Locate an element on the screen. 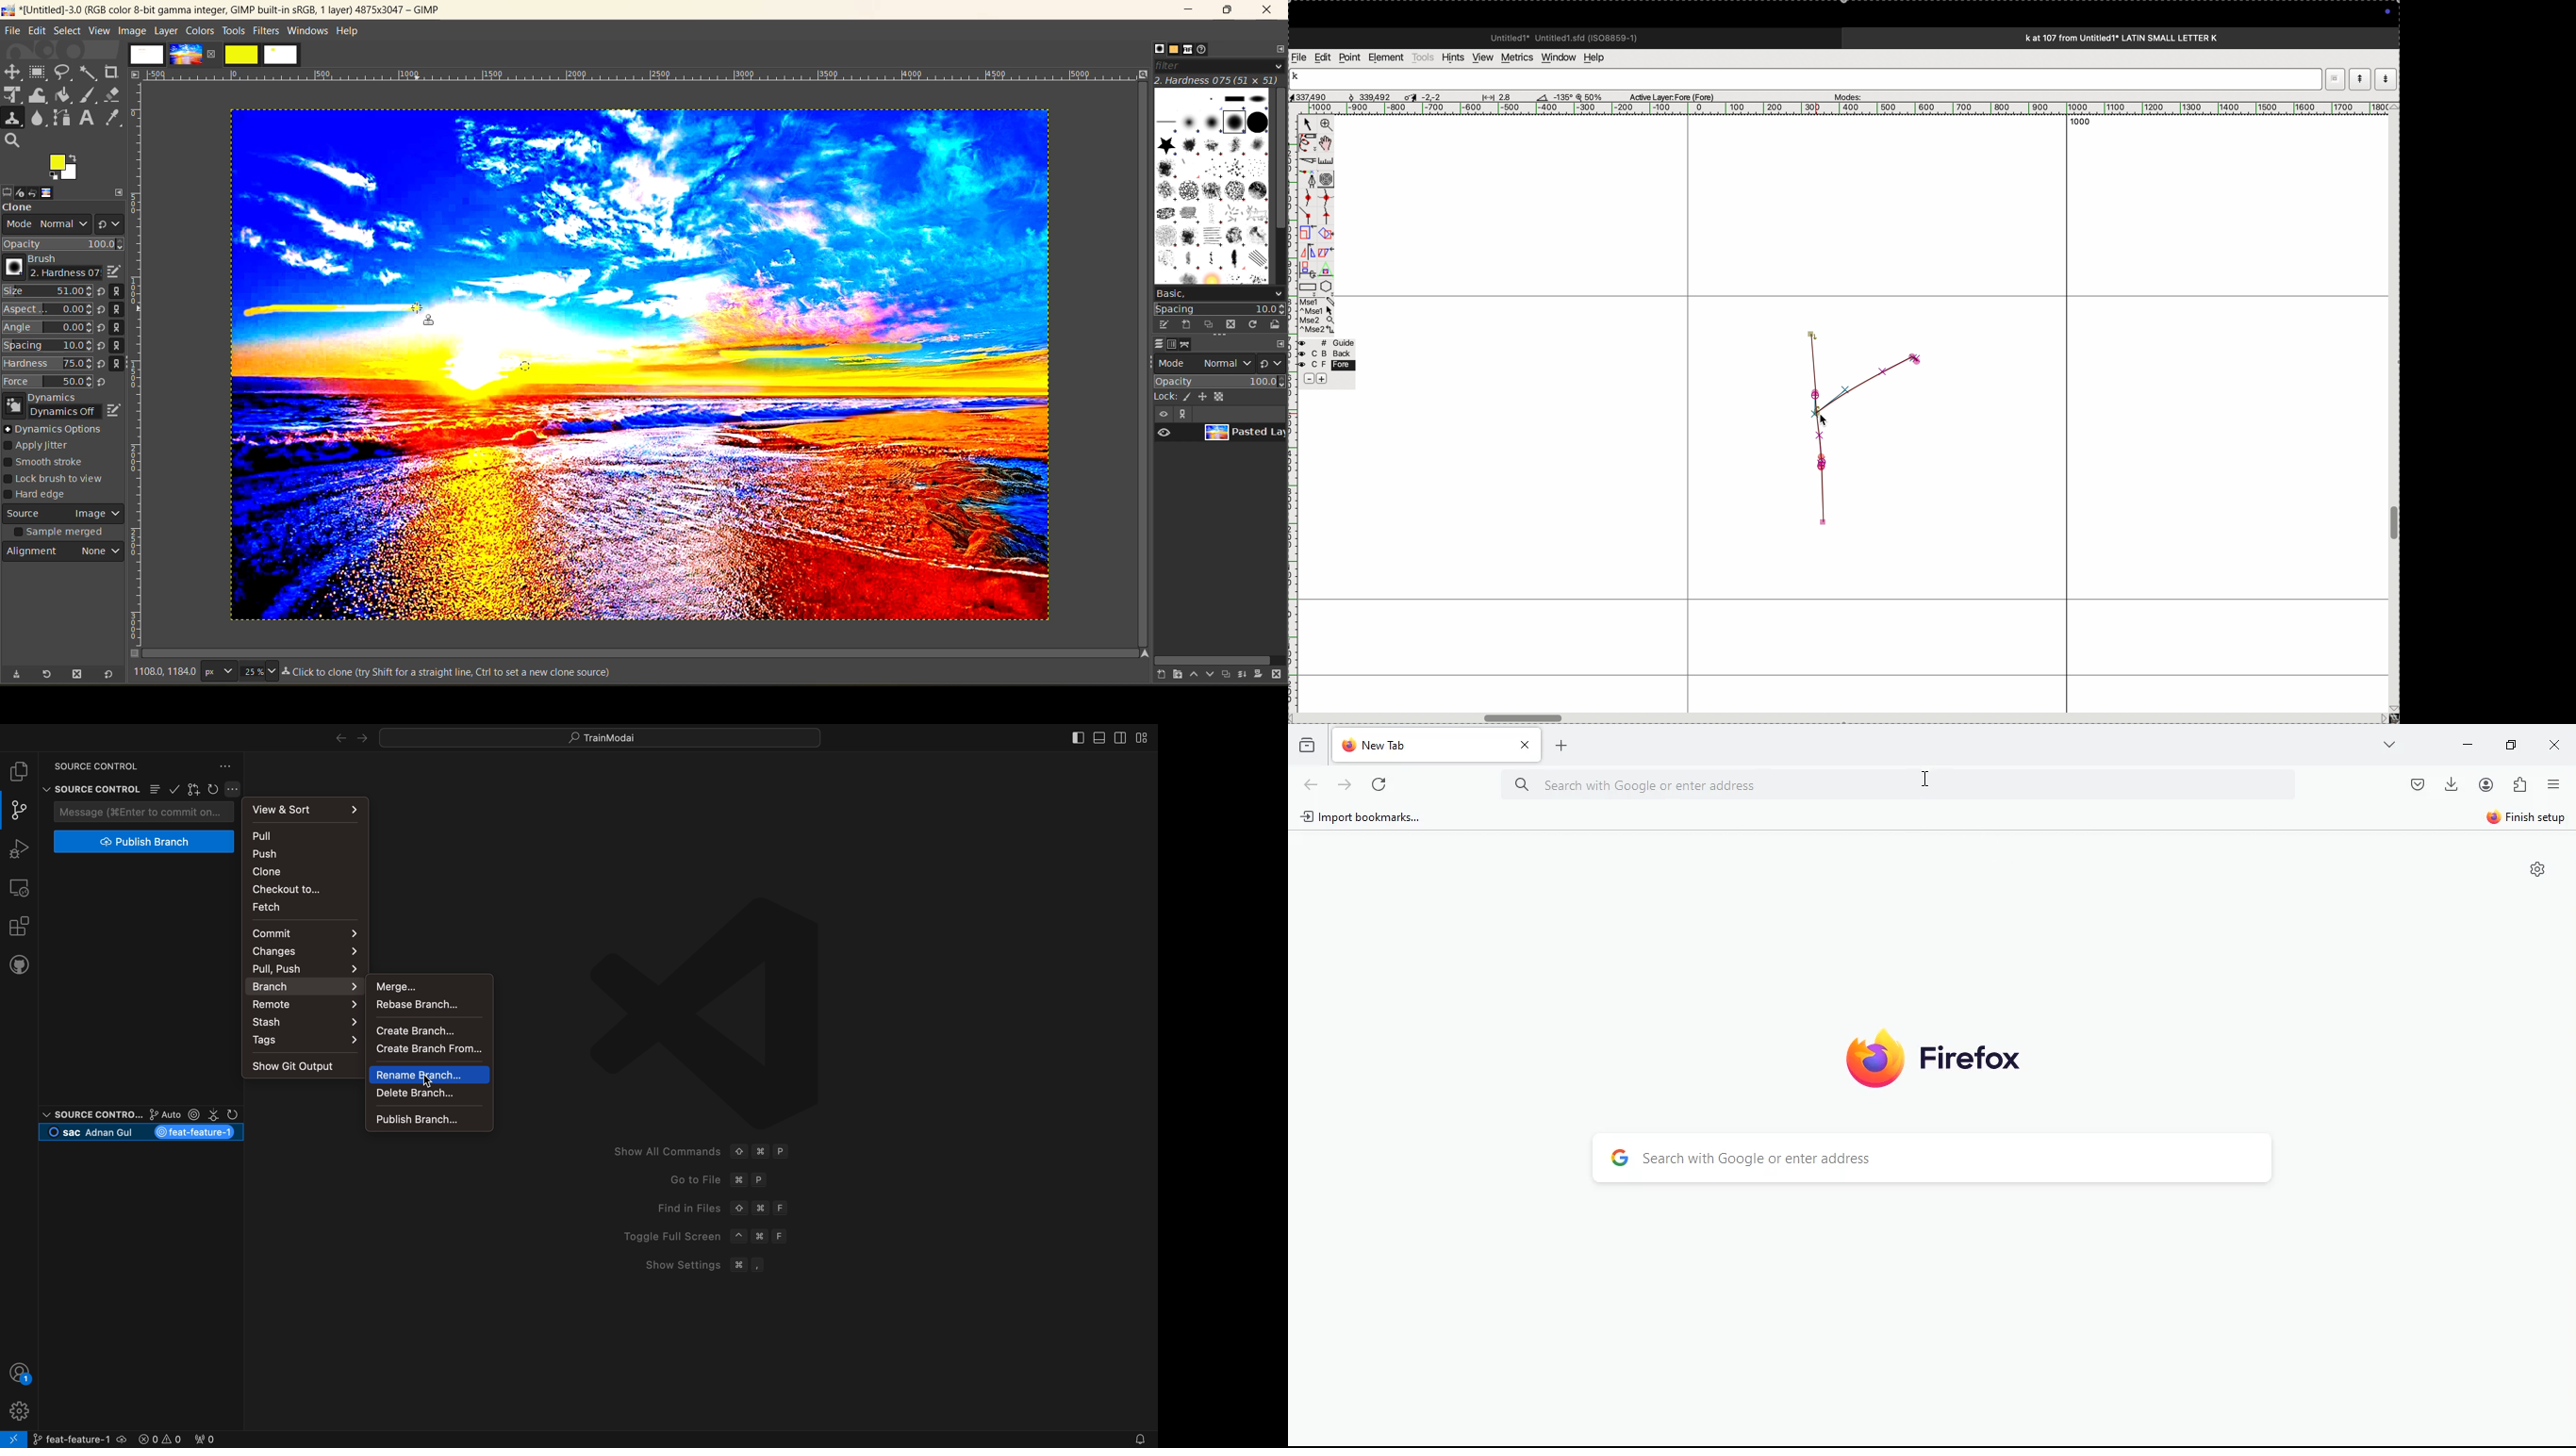 The image size is (2576, 1456). Command is located at coordinates (762, 1152).